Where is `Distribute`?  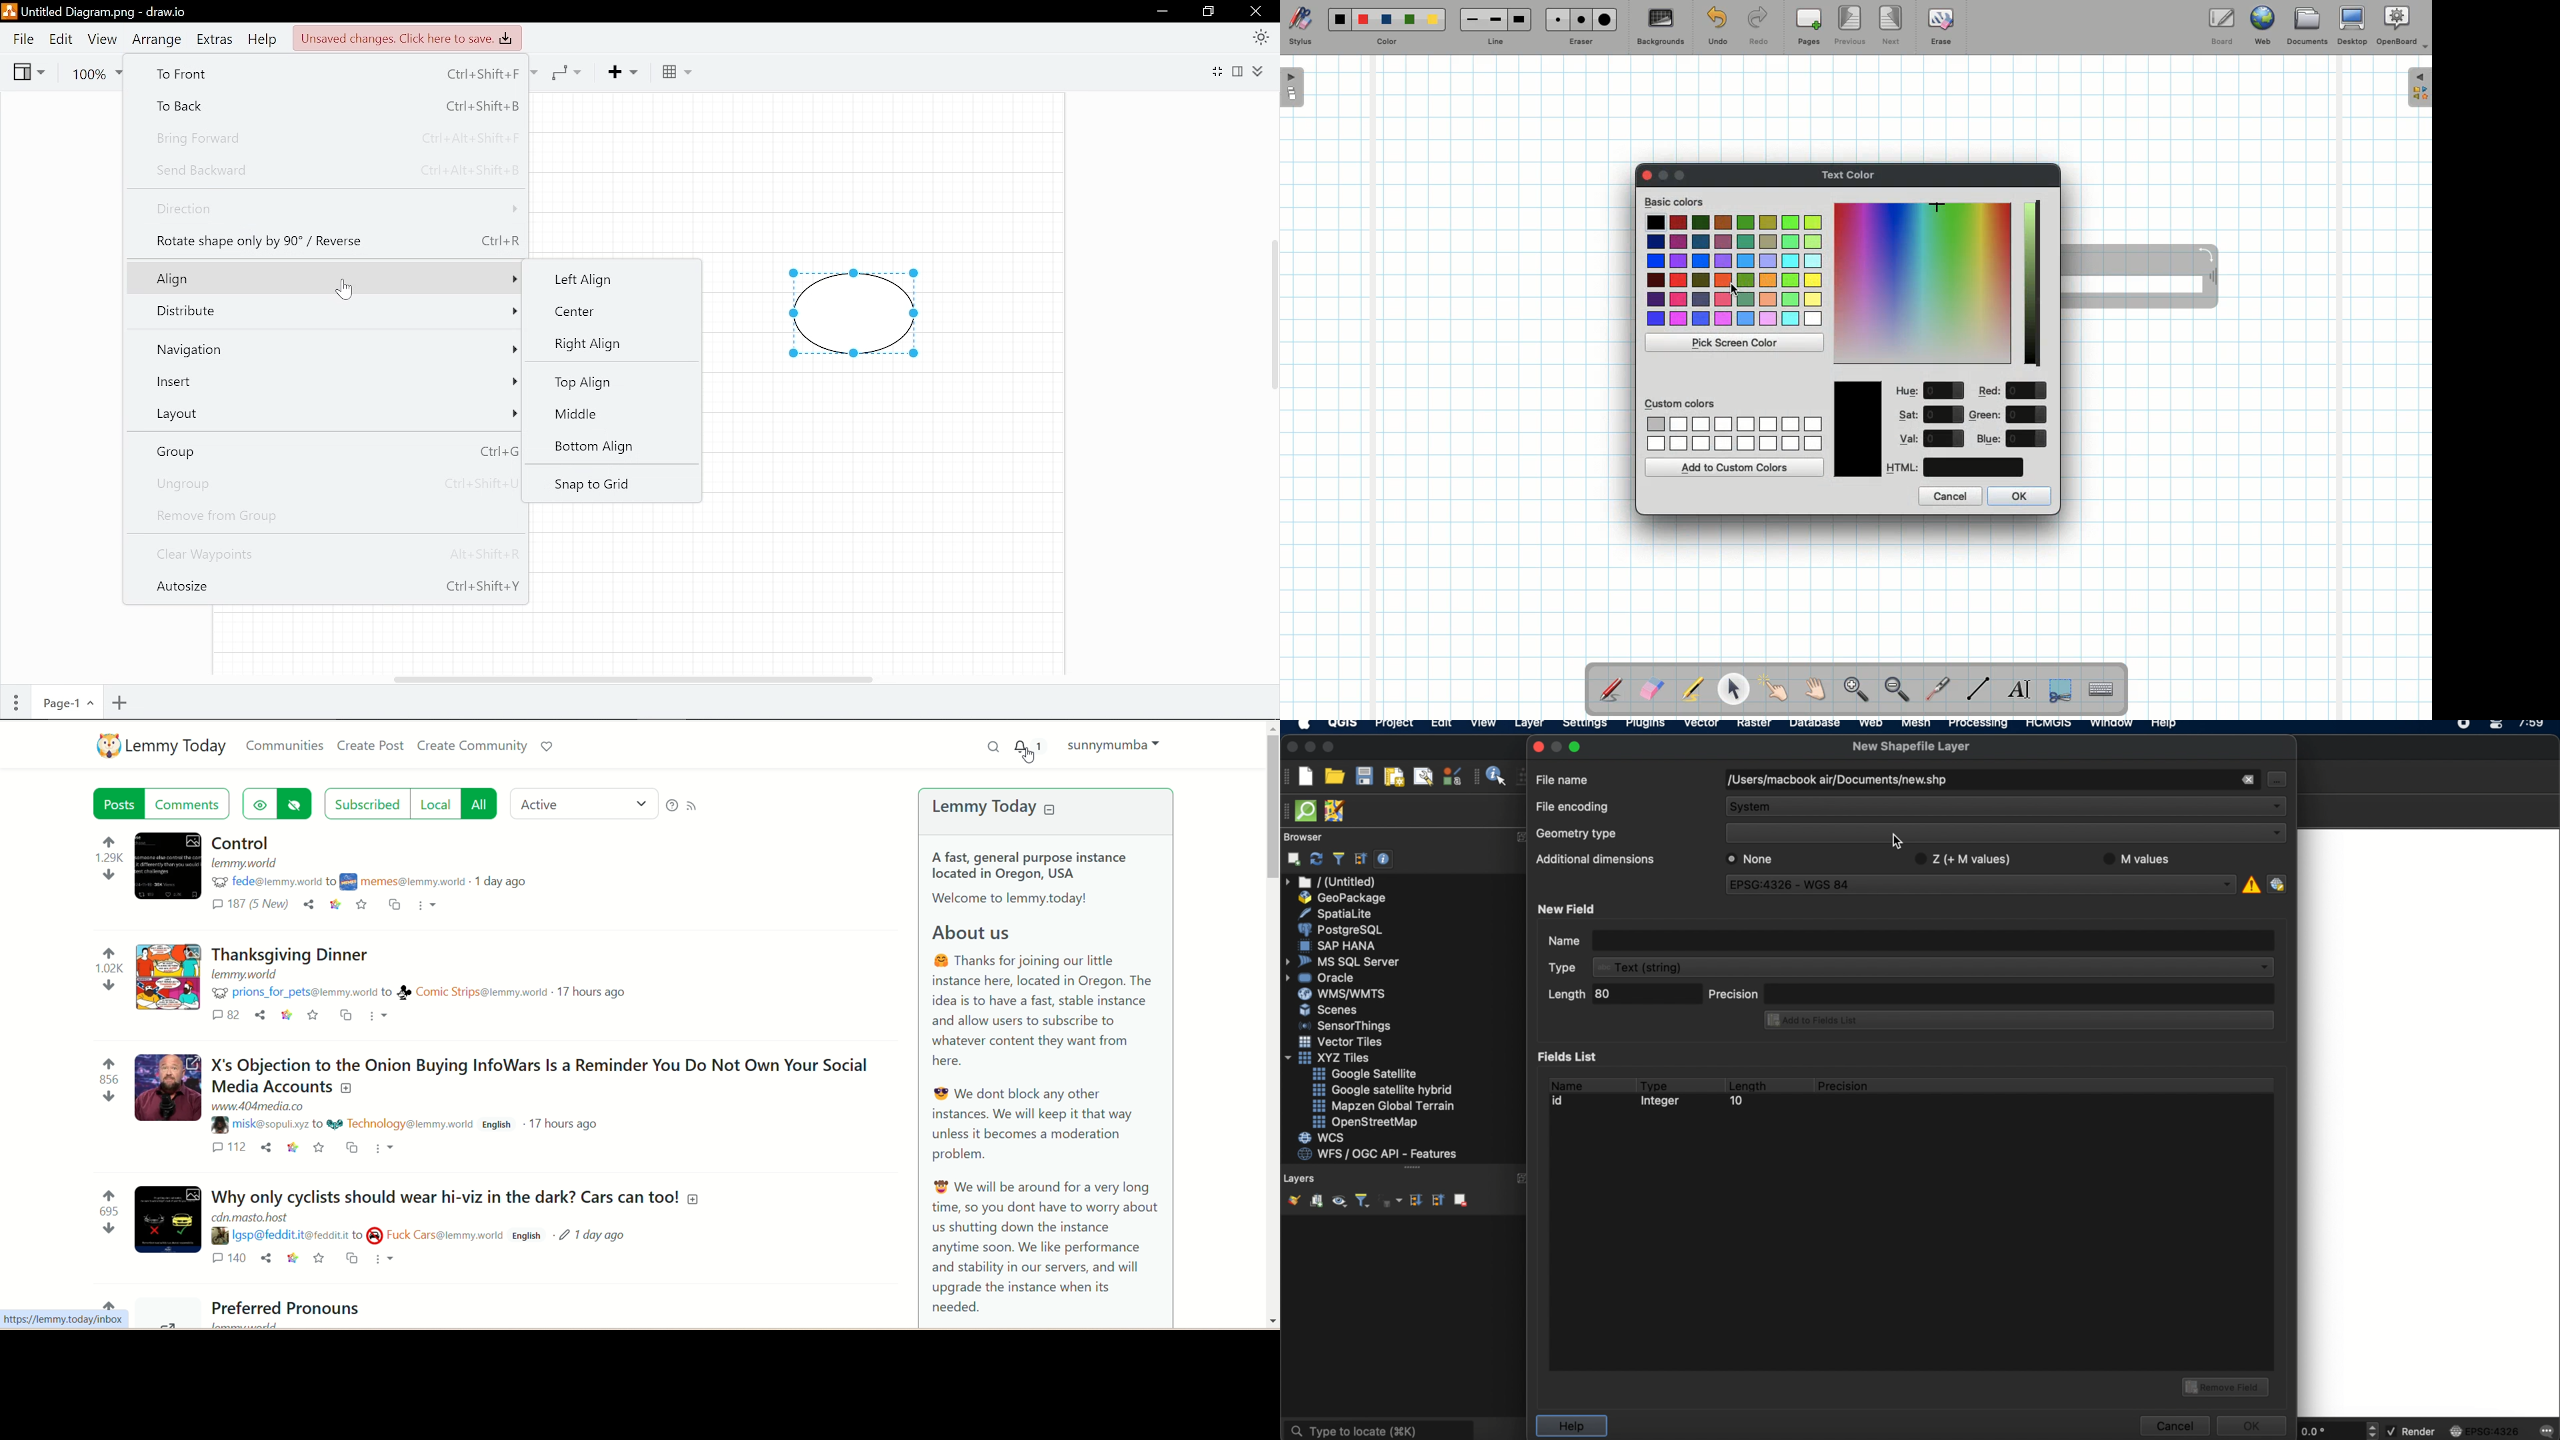
Distribute is located at coordinates (330, 312).